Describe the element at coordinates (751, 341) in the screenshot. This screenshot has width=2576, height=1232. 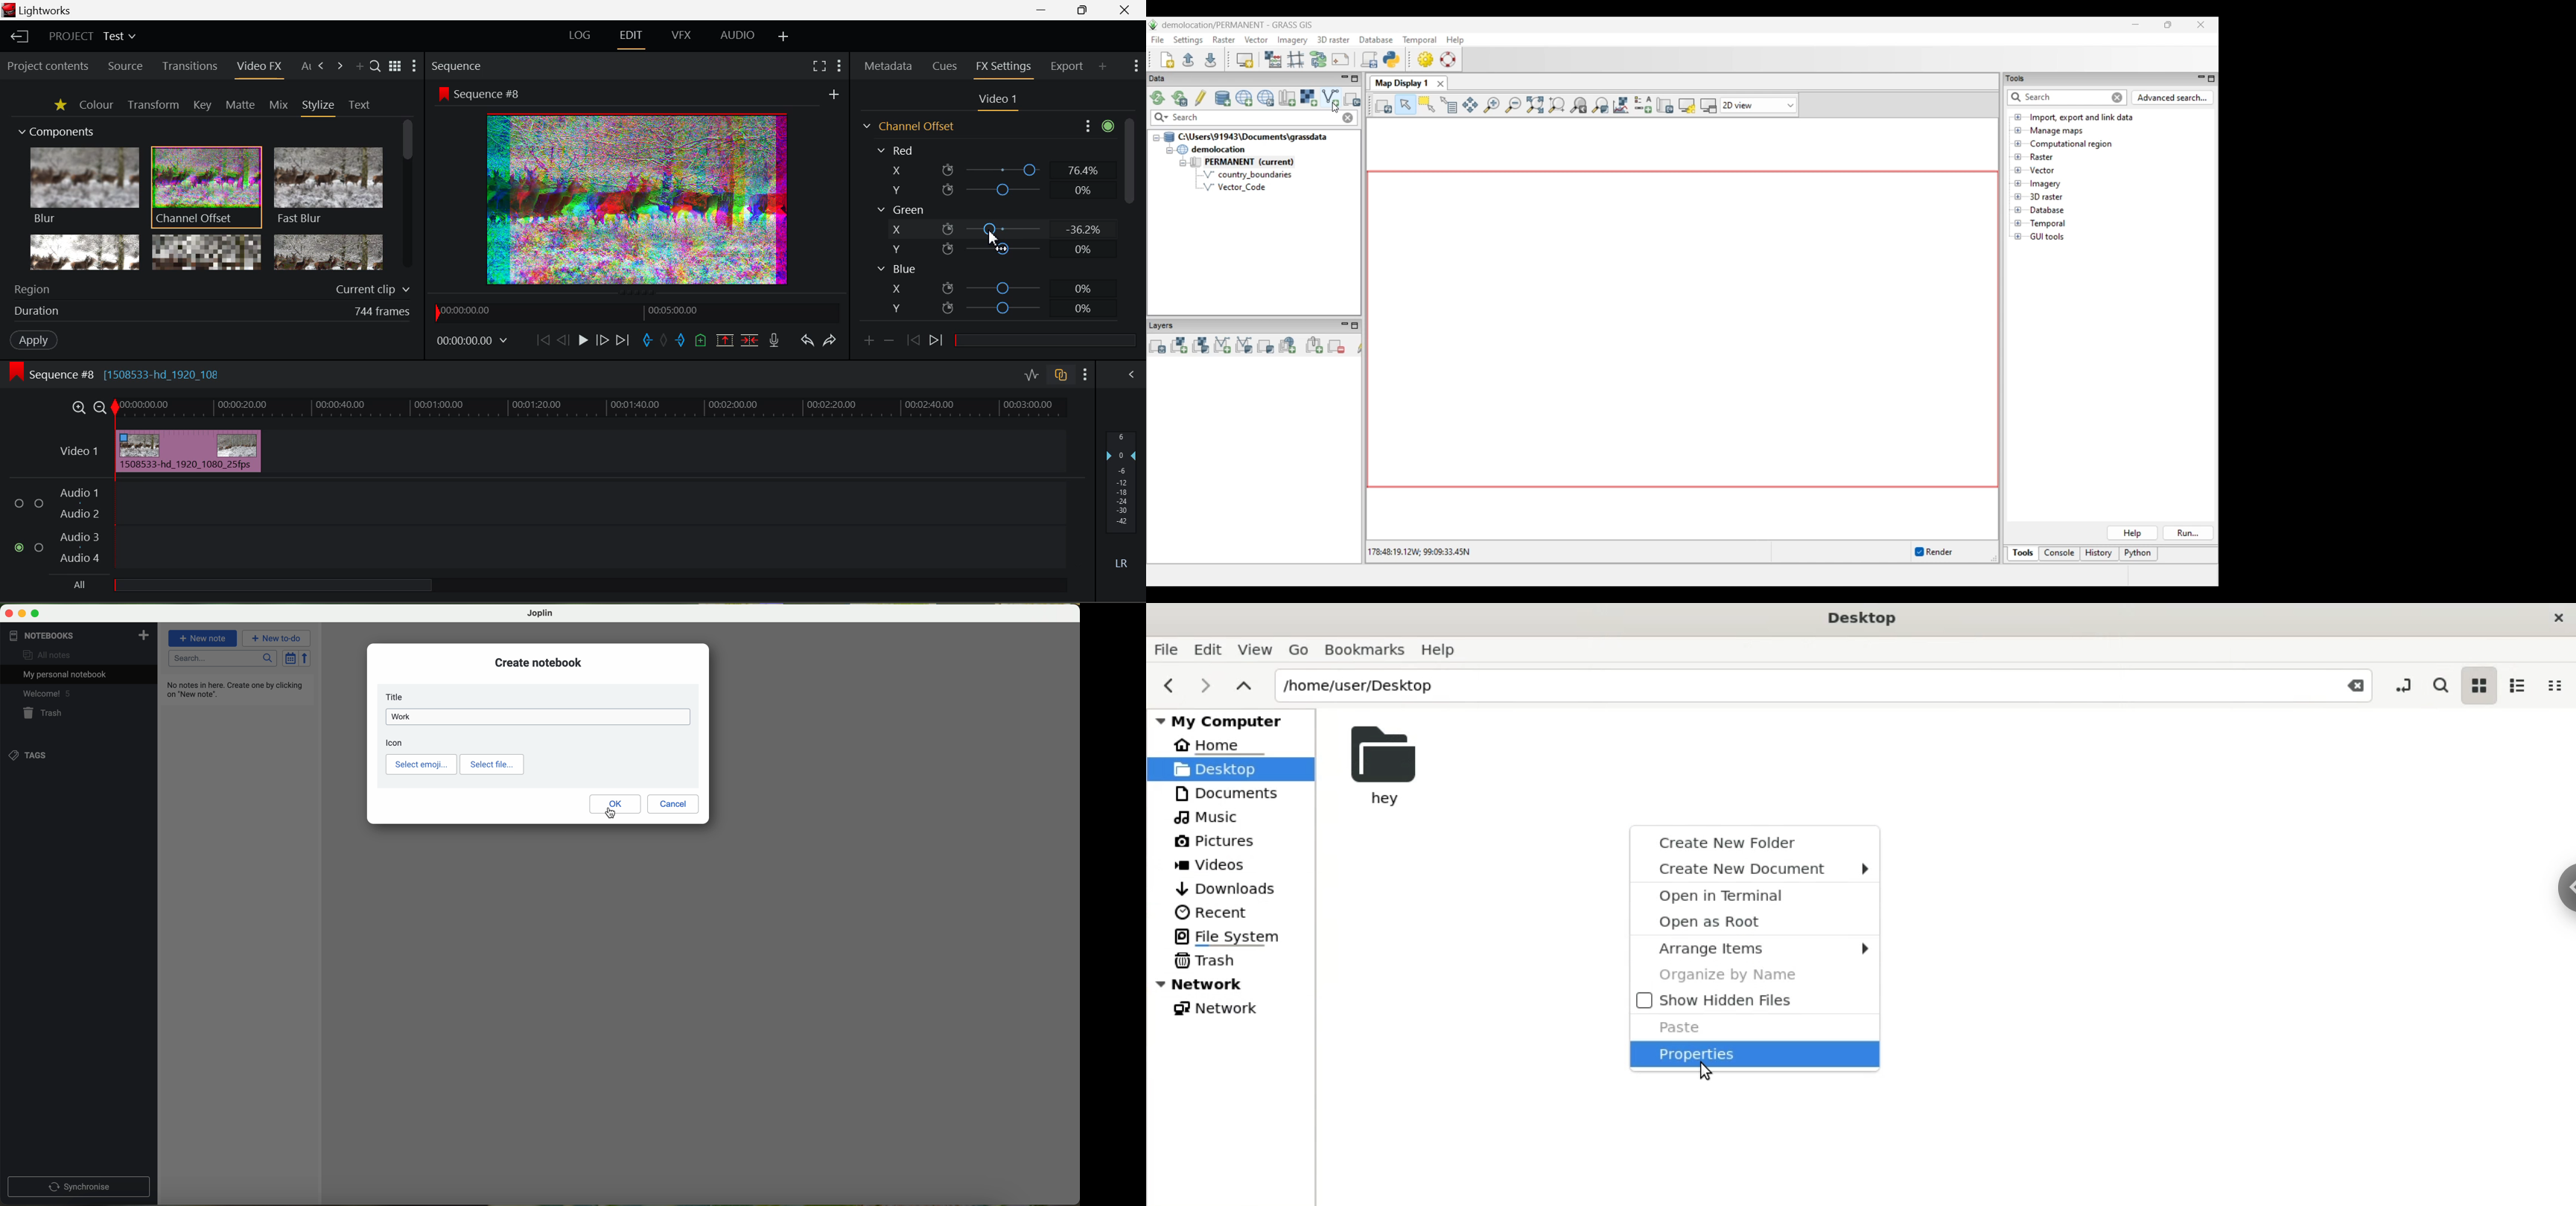
I see `Delete/Cut` at that location.